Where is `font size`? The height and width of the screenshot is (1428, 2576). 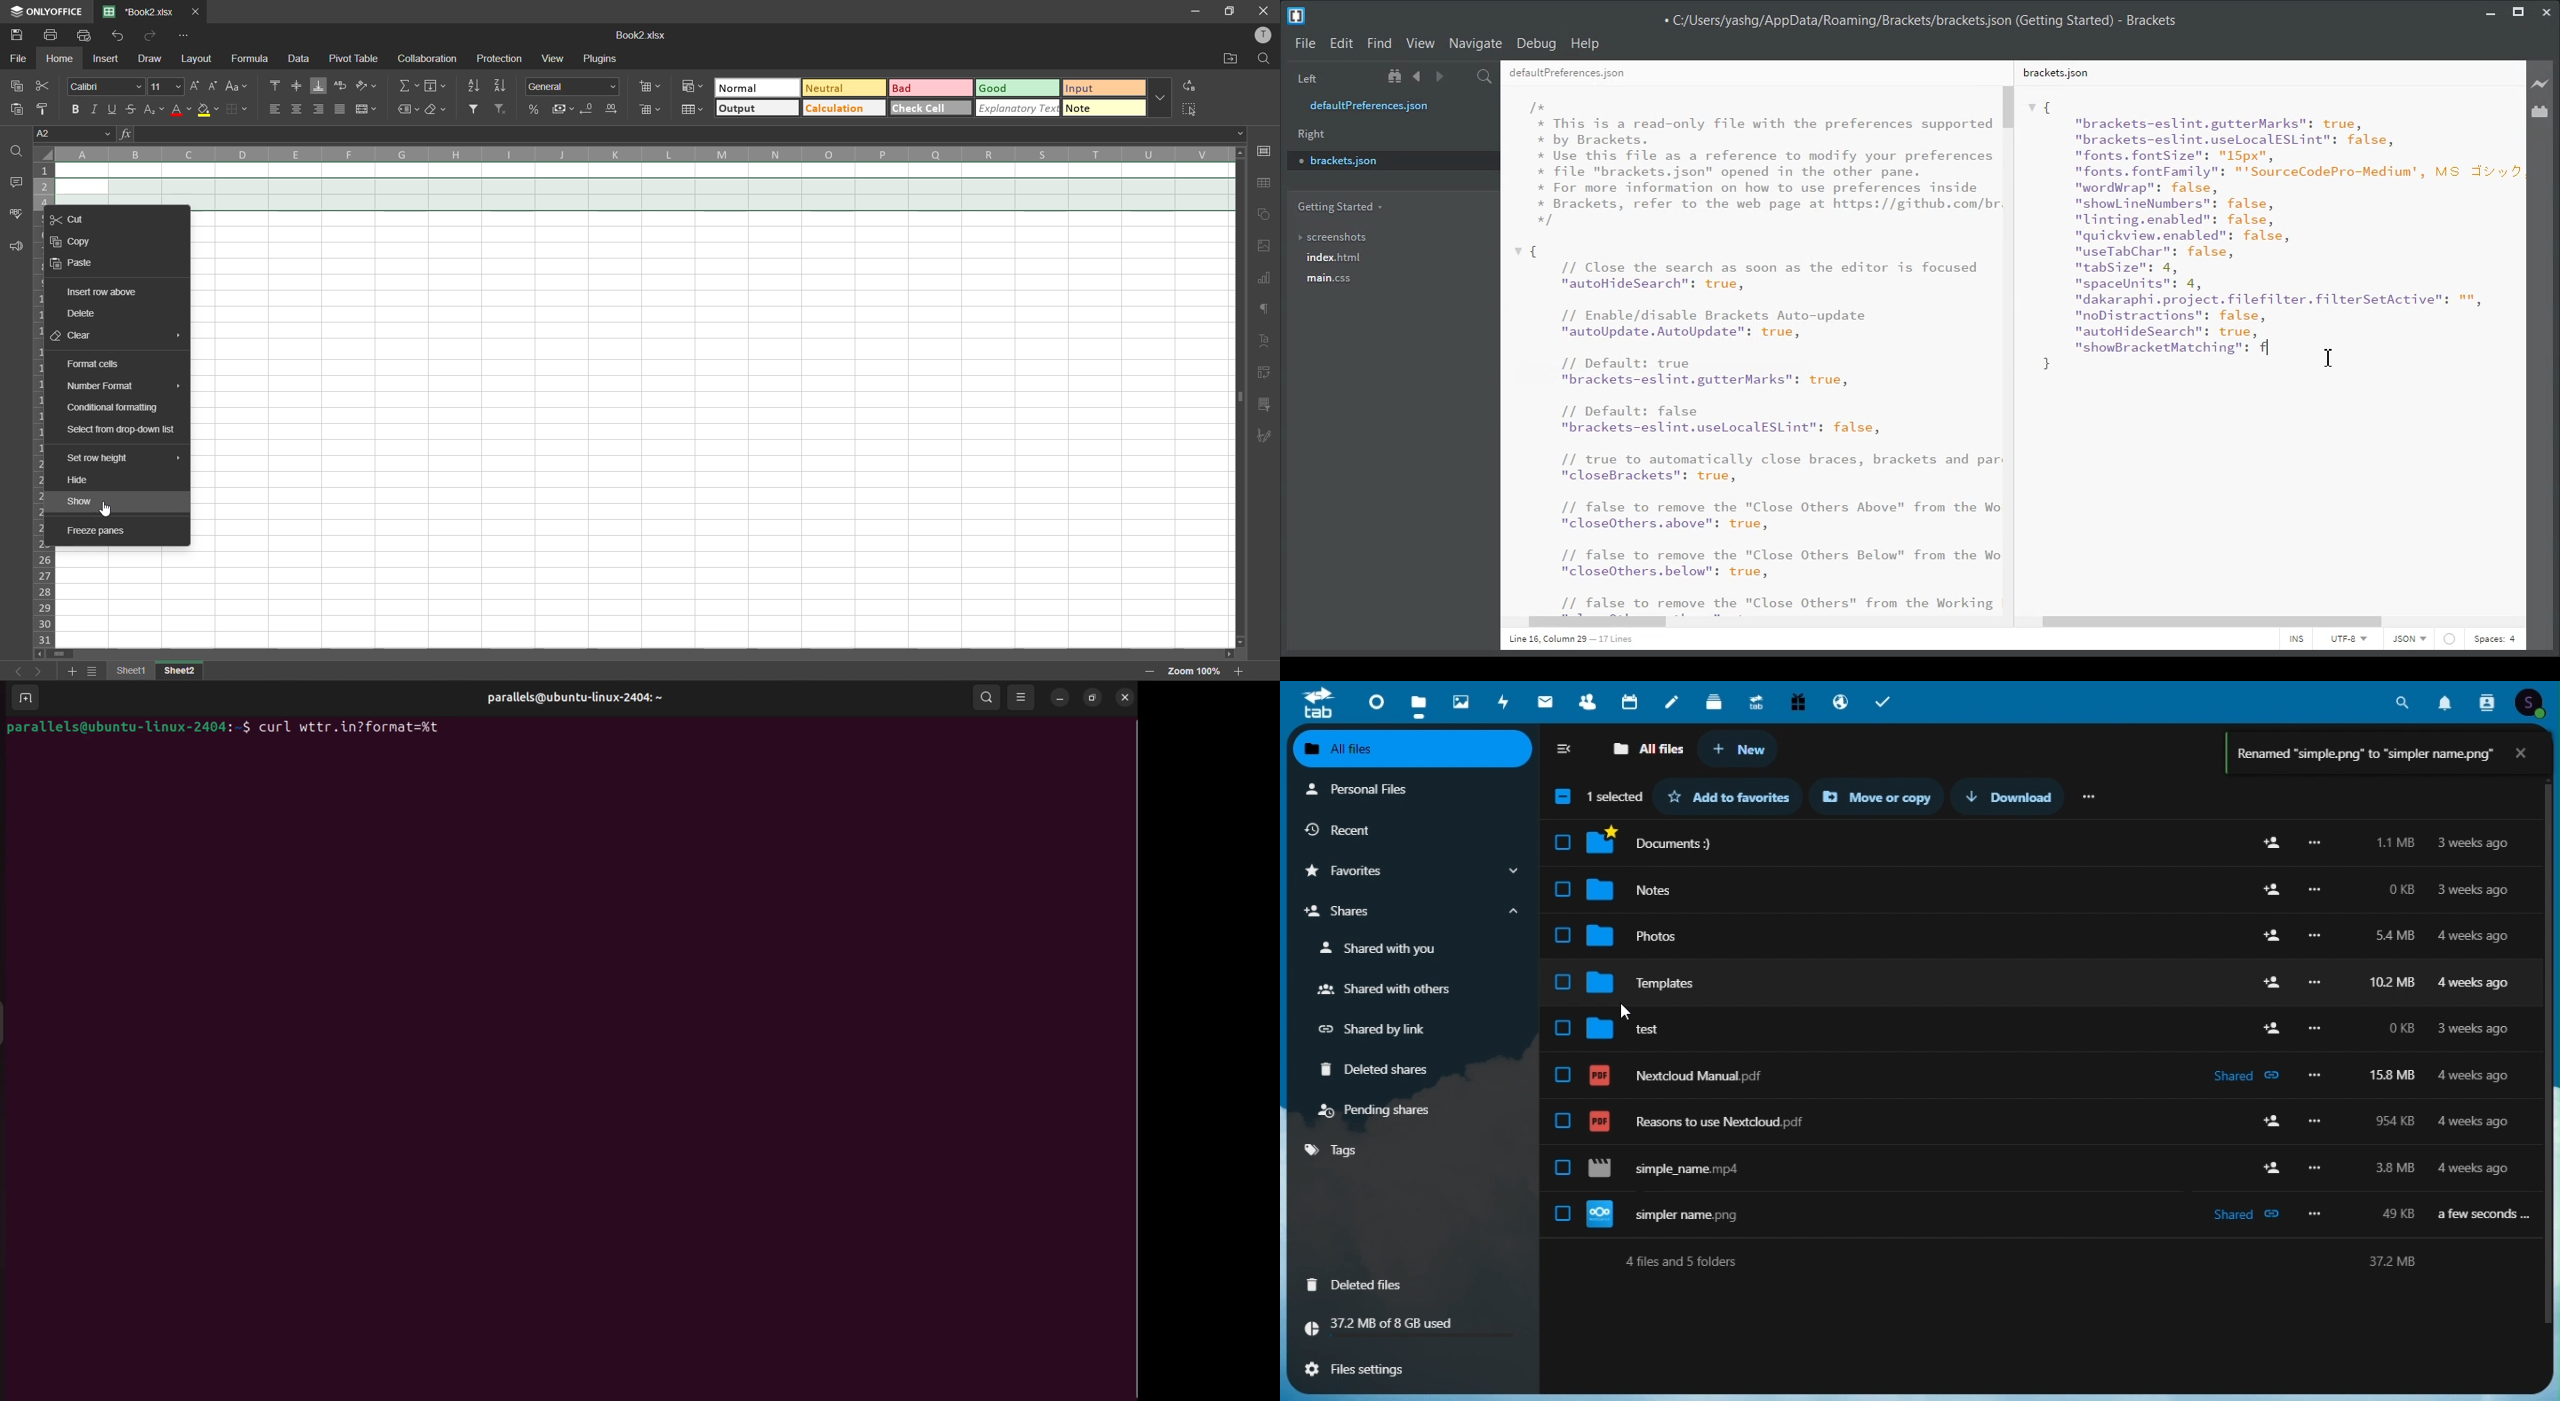 font size is located at coordinates (166, 87).